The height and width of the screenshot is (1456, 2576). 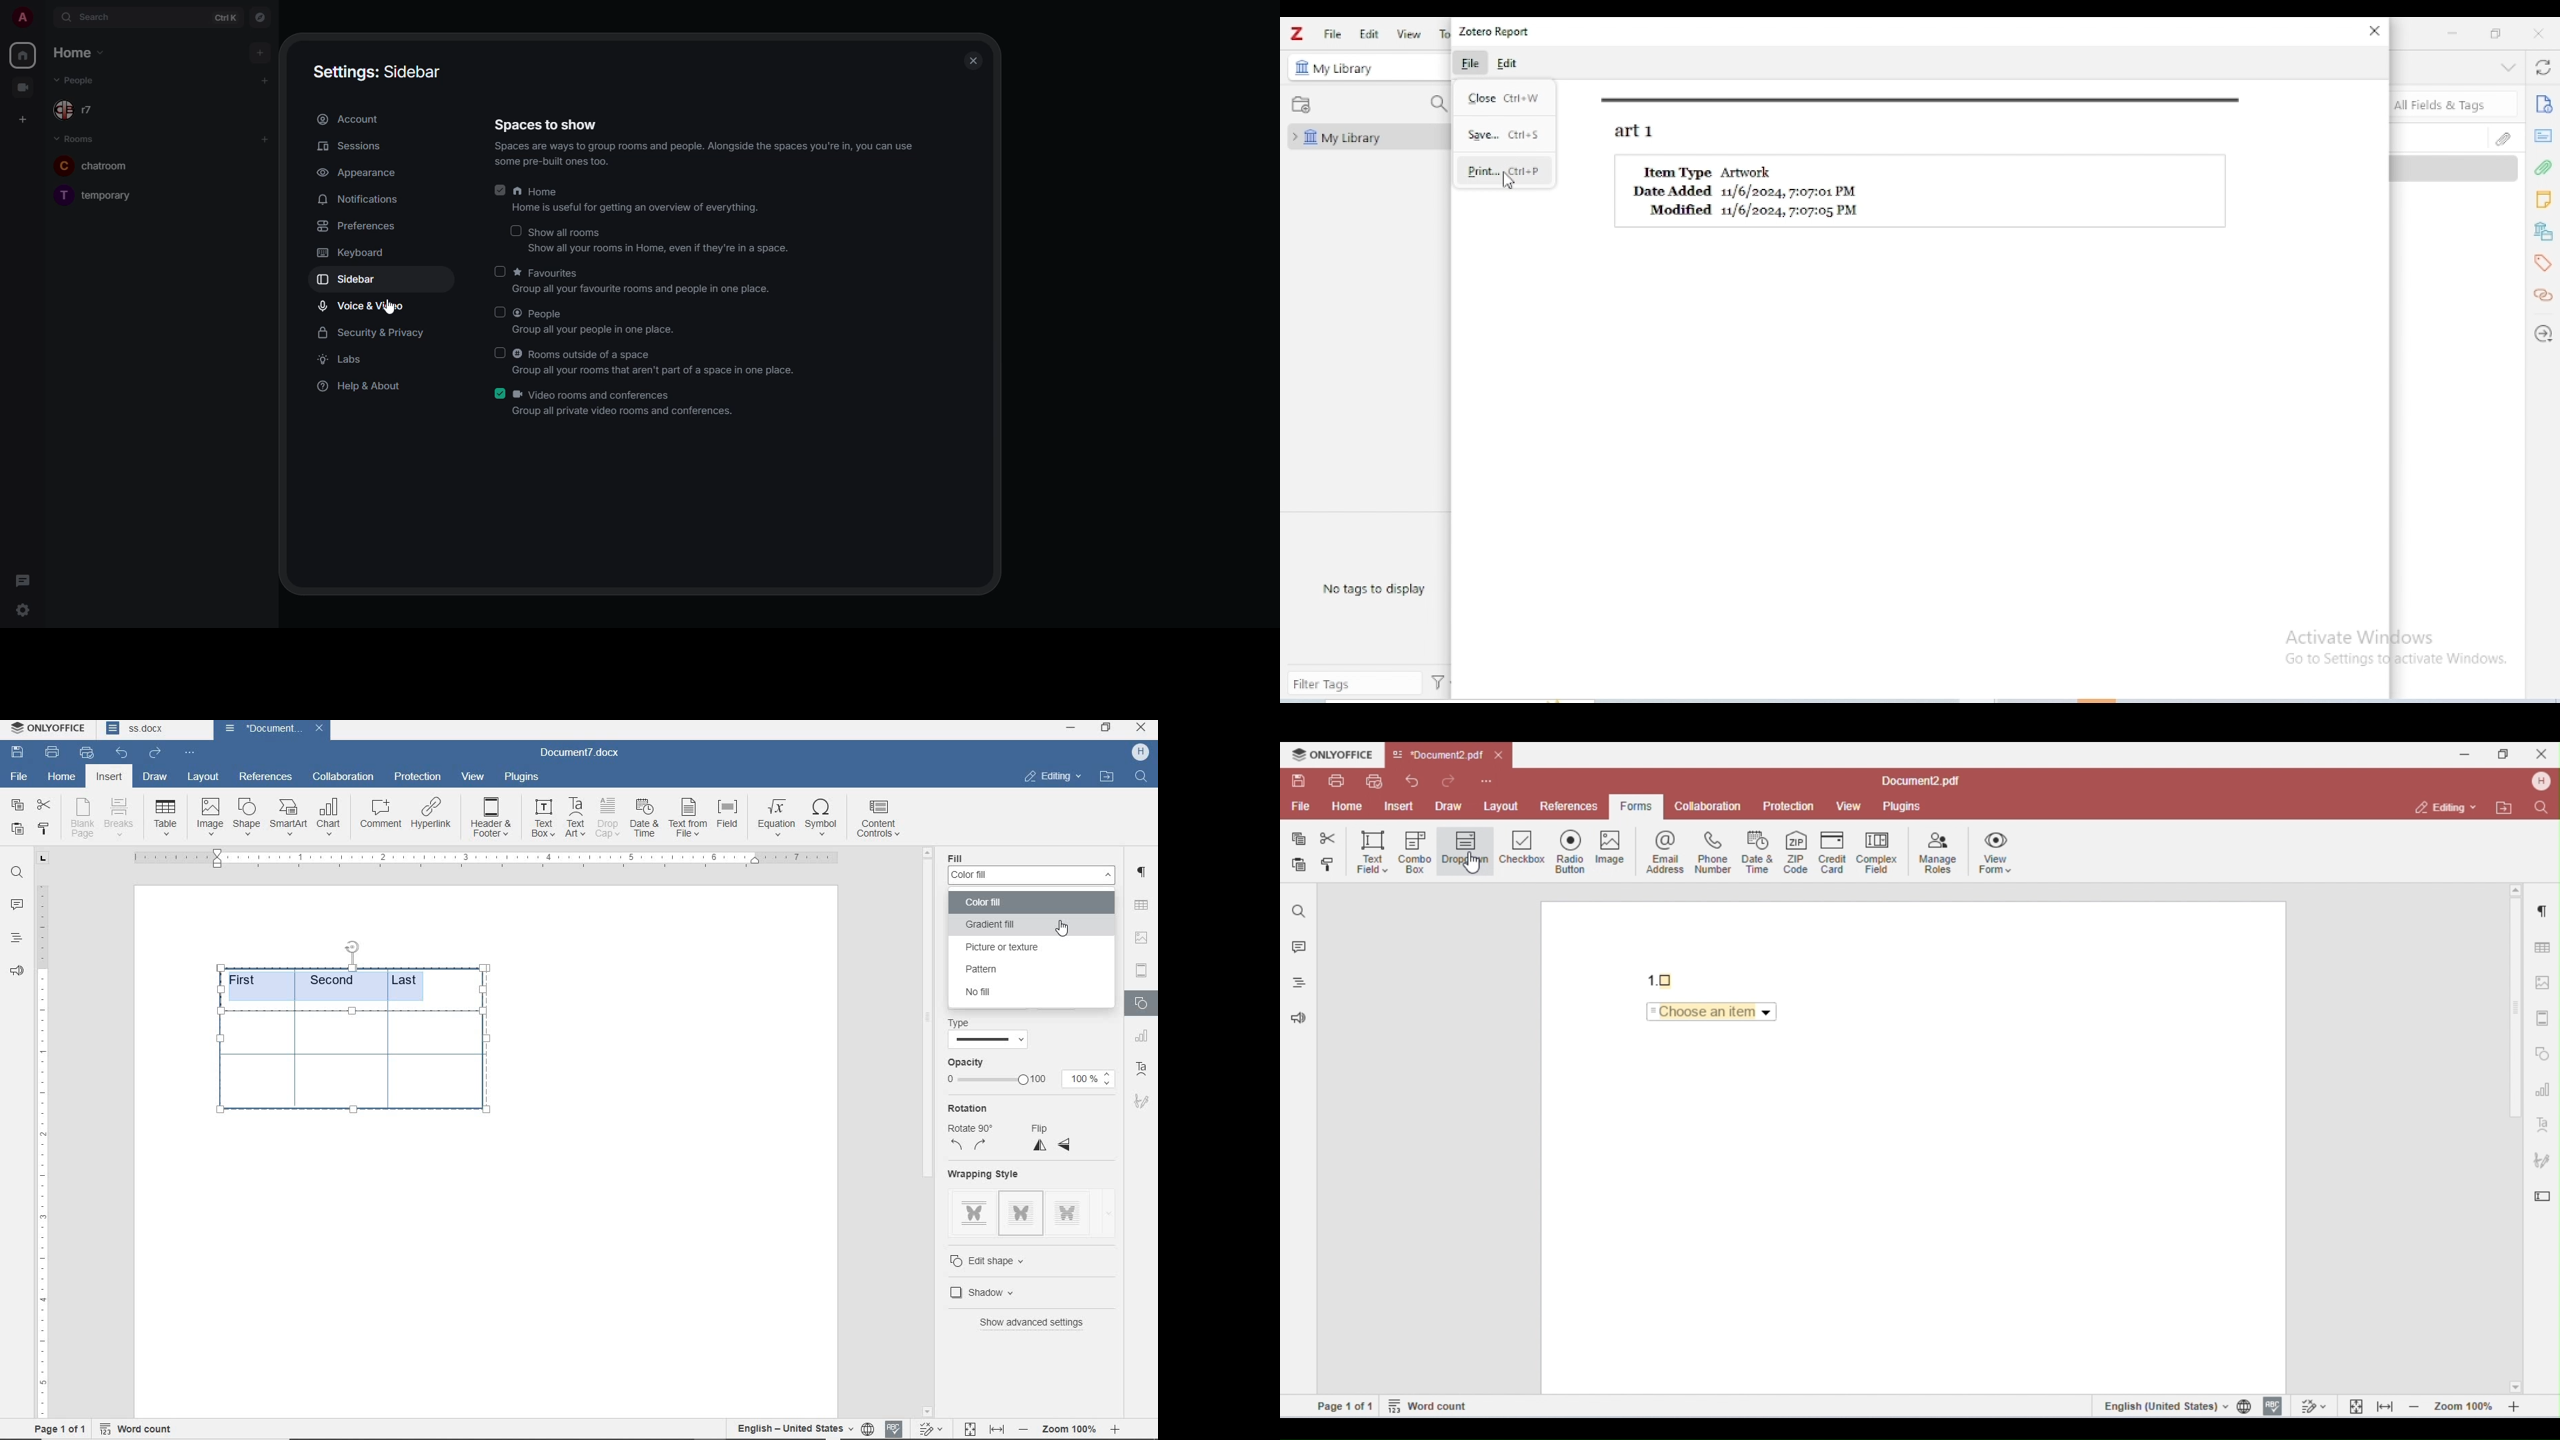 I want to click on add, so click(x=261, y=53).